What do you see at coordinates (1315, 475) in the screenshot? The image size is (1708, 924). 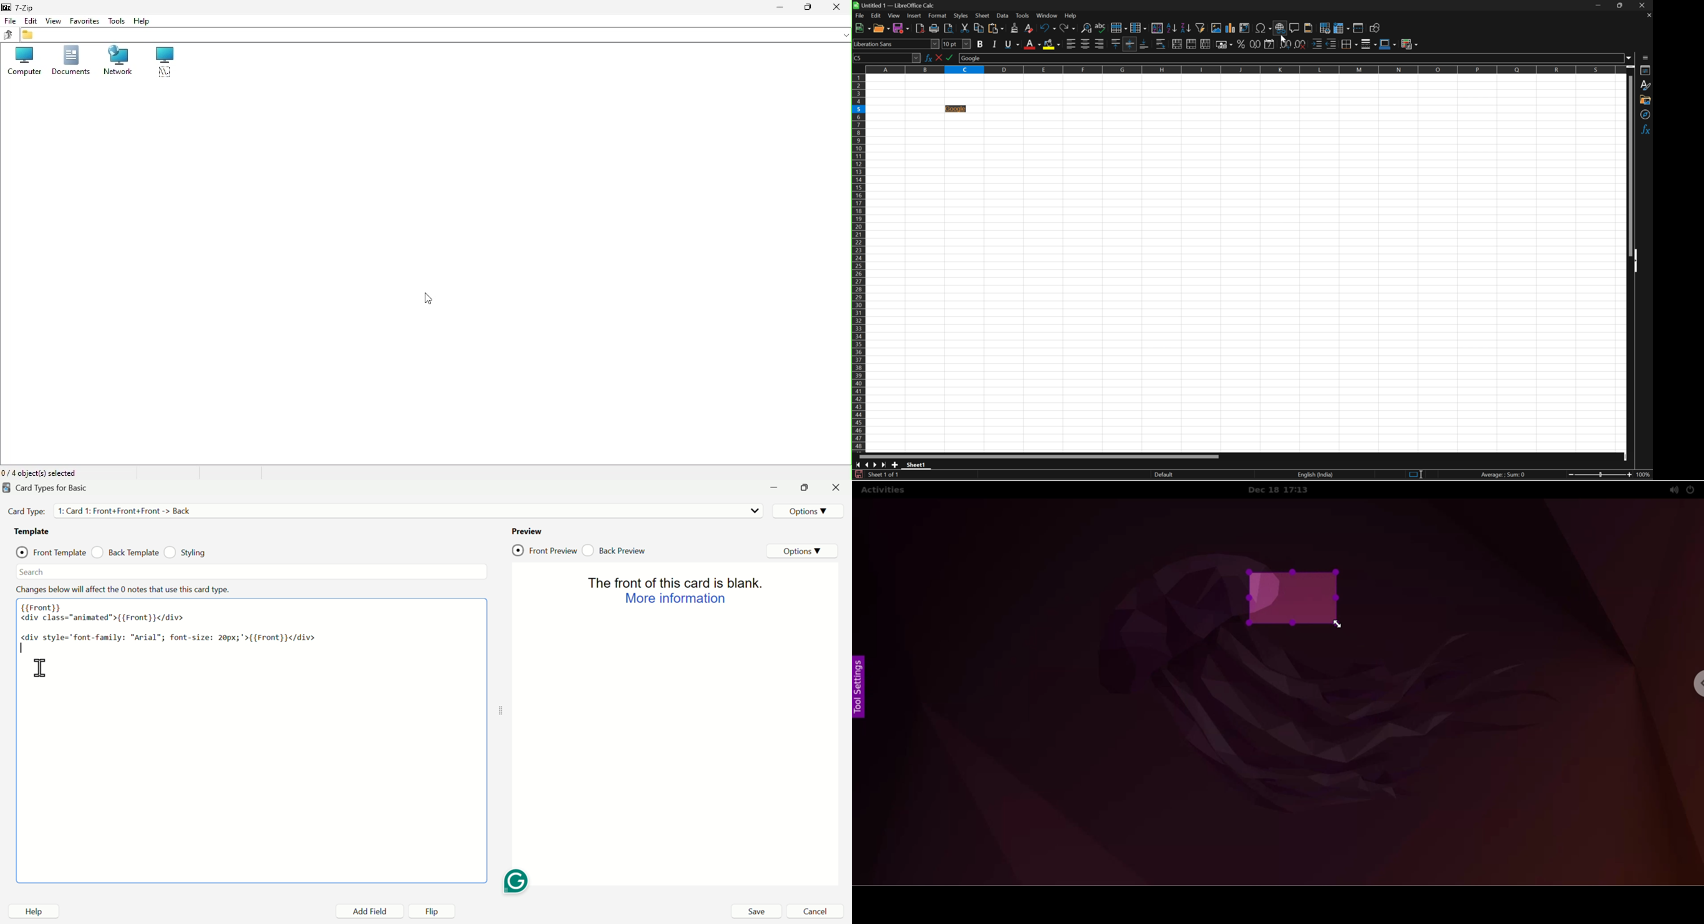 I see `English (India)` at bounding box center [1315, 475].